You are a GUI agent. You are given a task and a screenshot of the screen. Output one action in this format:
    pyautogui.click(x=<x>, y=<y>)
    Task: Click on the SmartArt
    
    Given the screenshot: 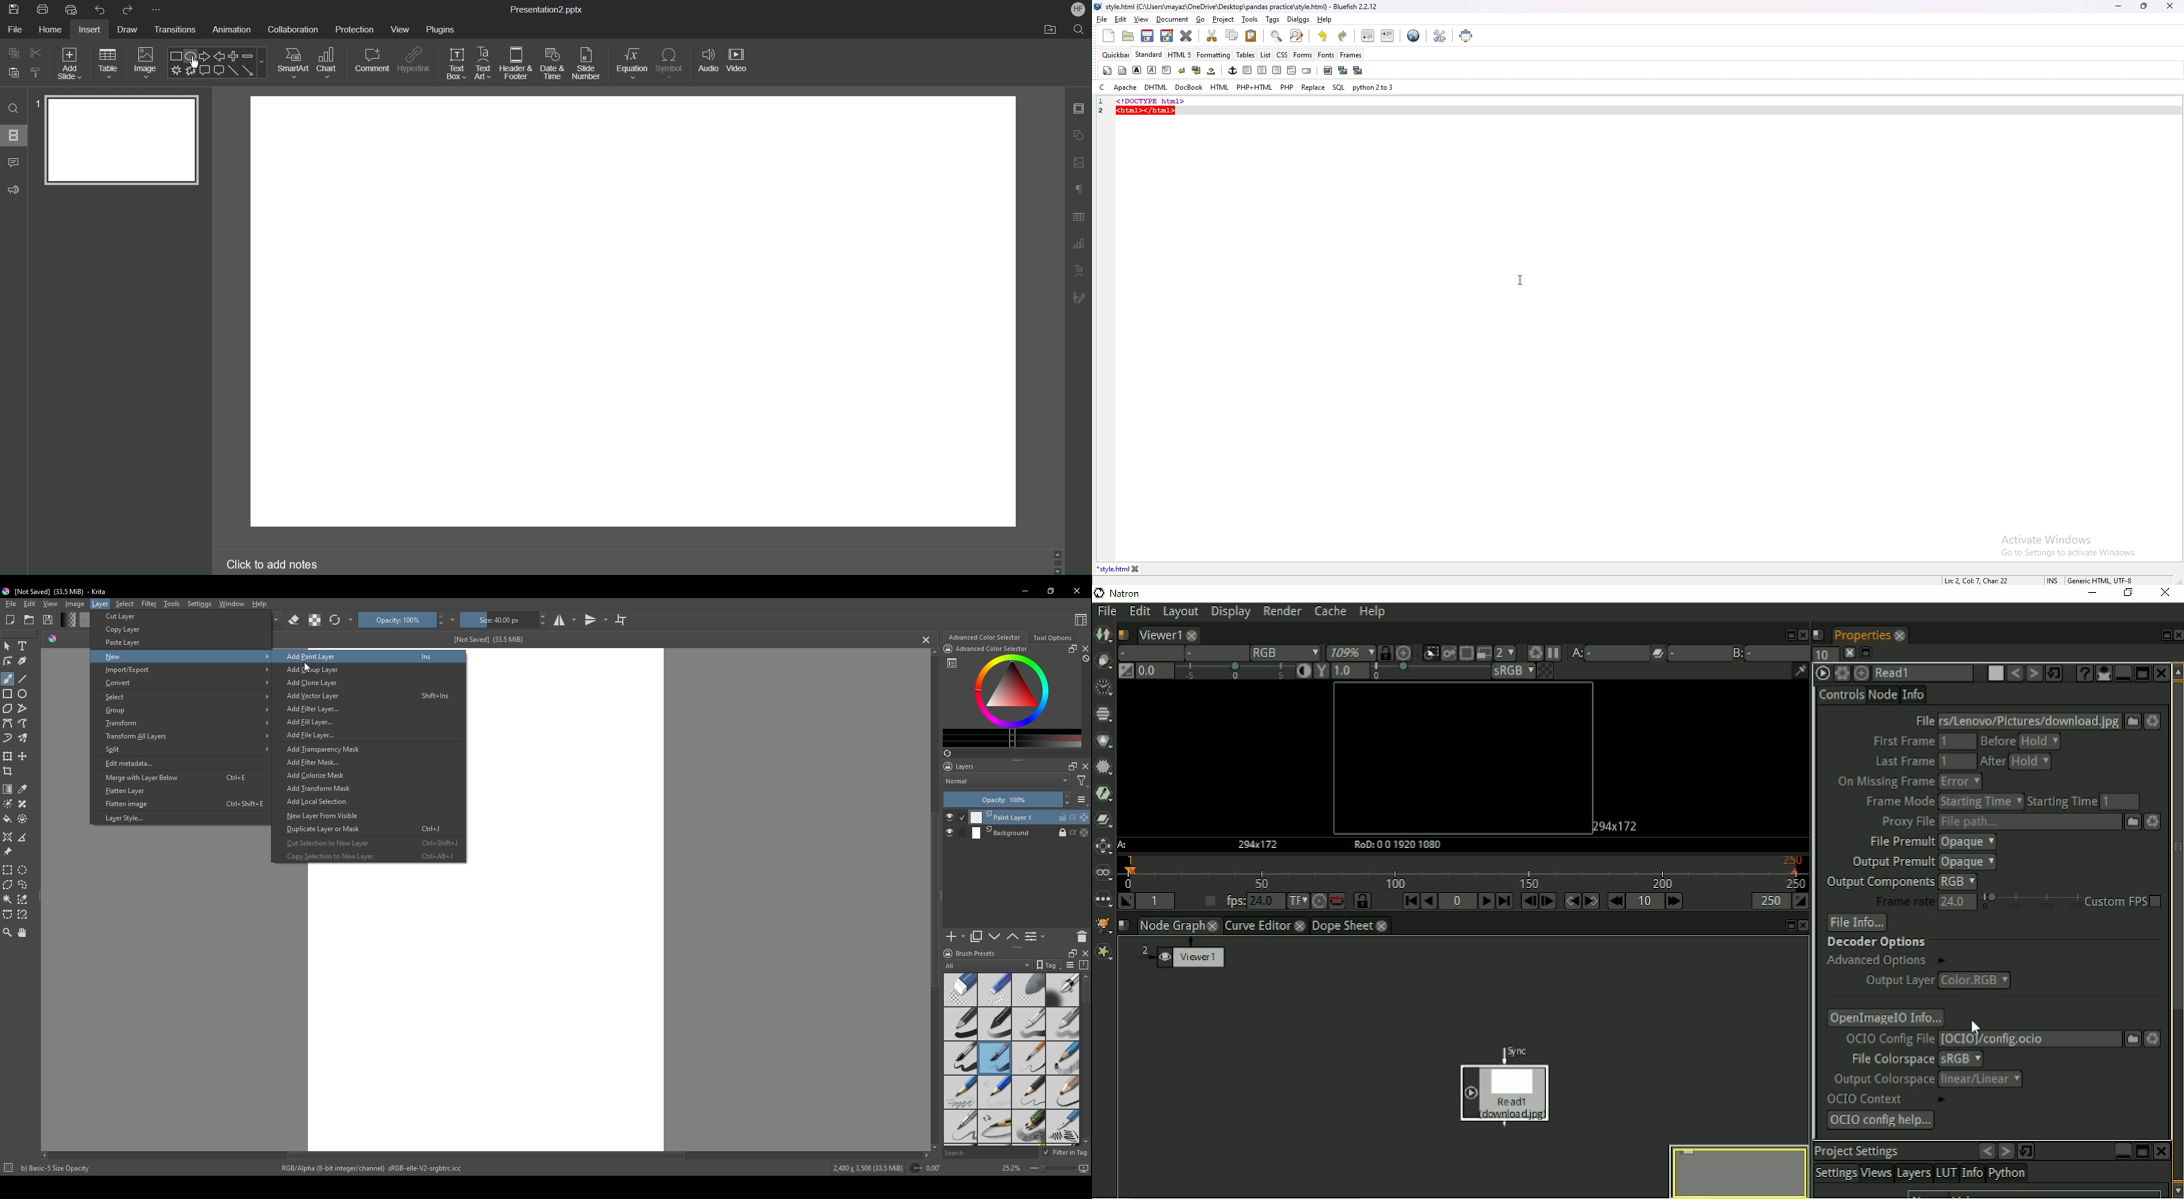 What is the action you would take?
    pyautogui.click(x=293, y=63)
    